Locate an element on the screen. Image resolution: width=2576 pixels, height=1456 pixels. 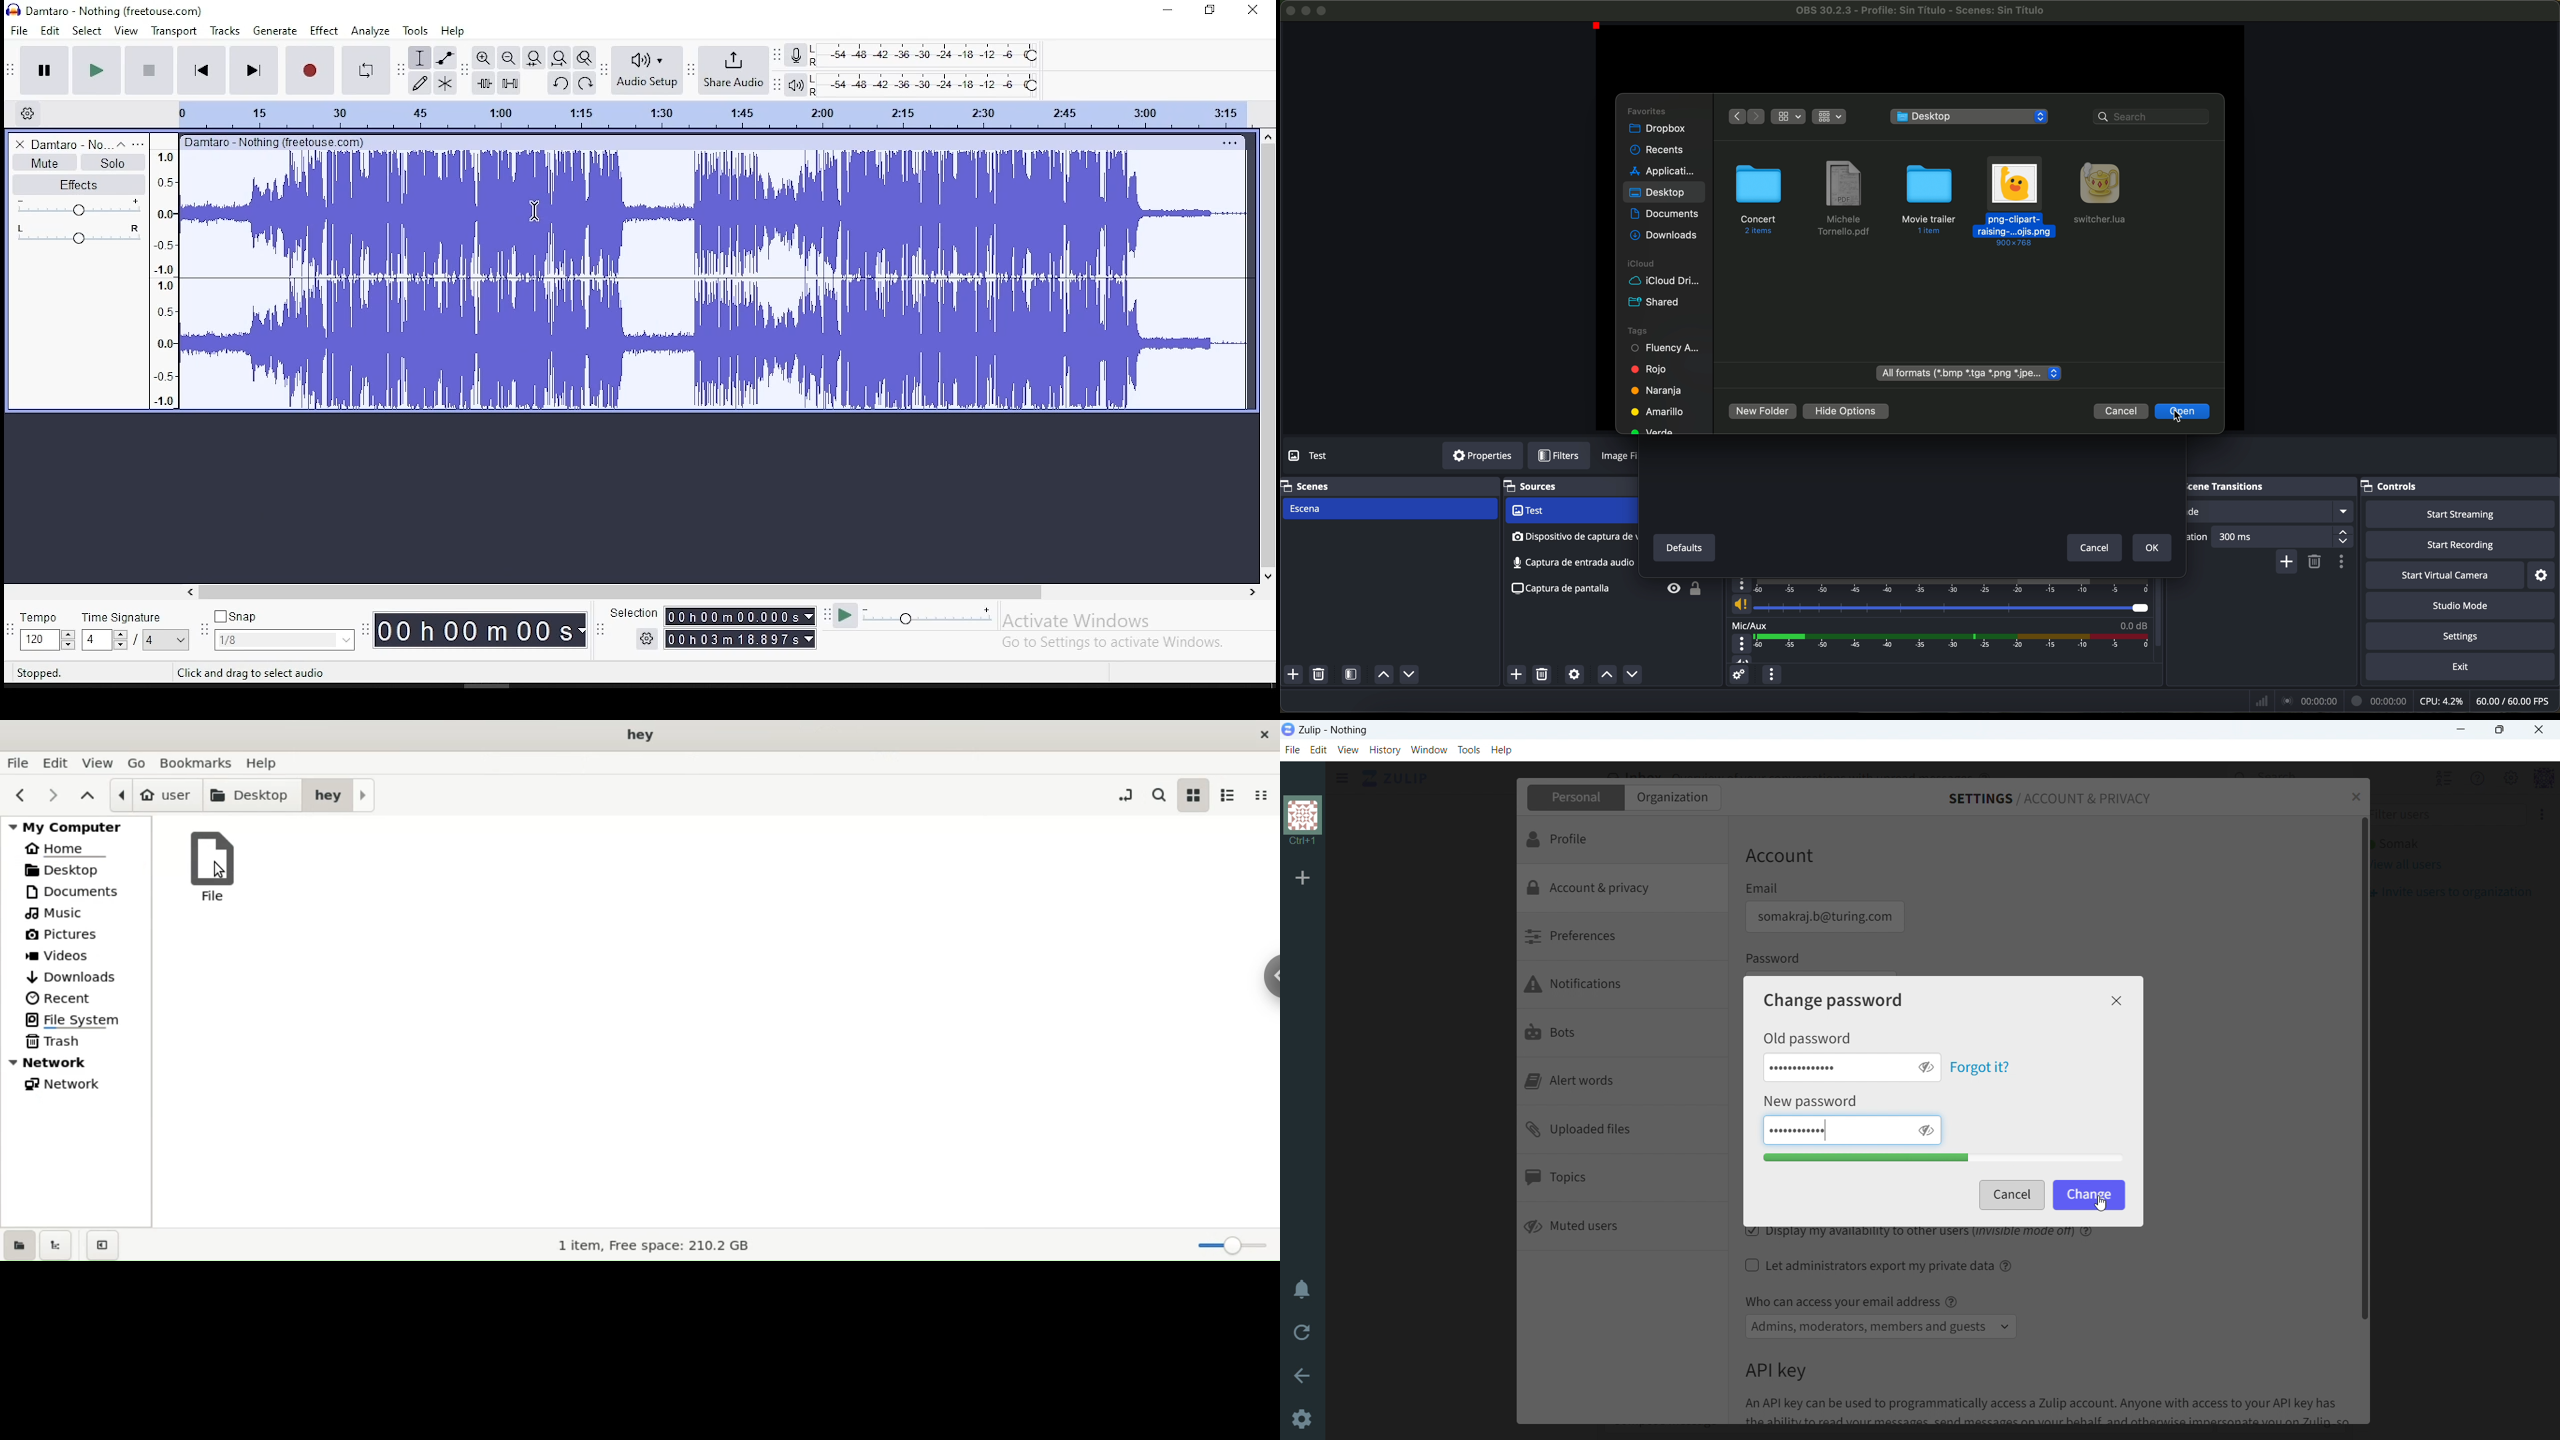
open source properties is located at coordinates (1574, 675).